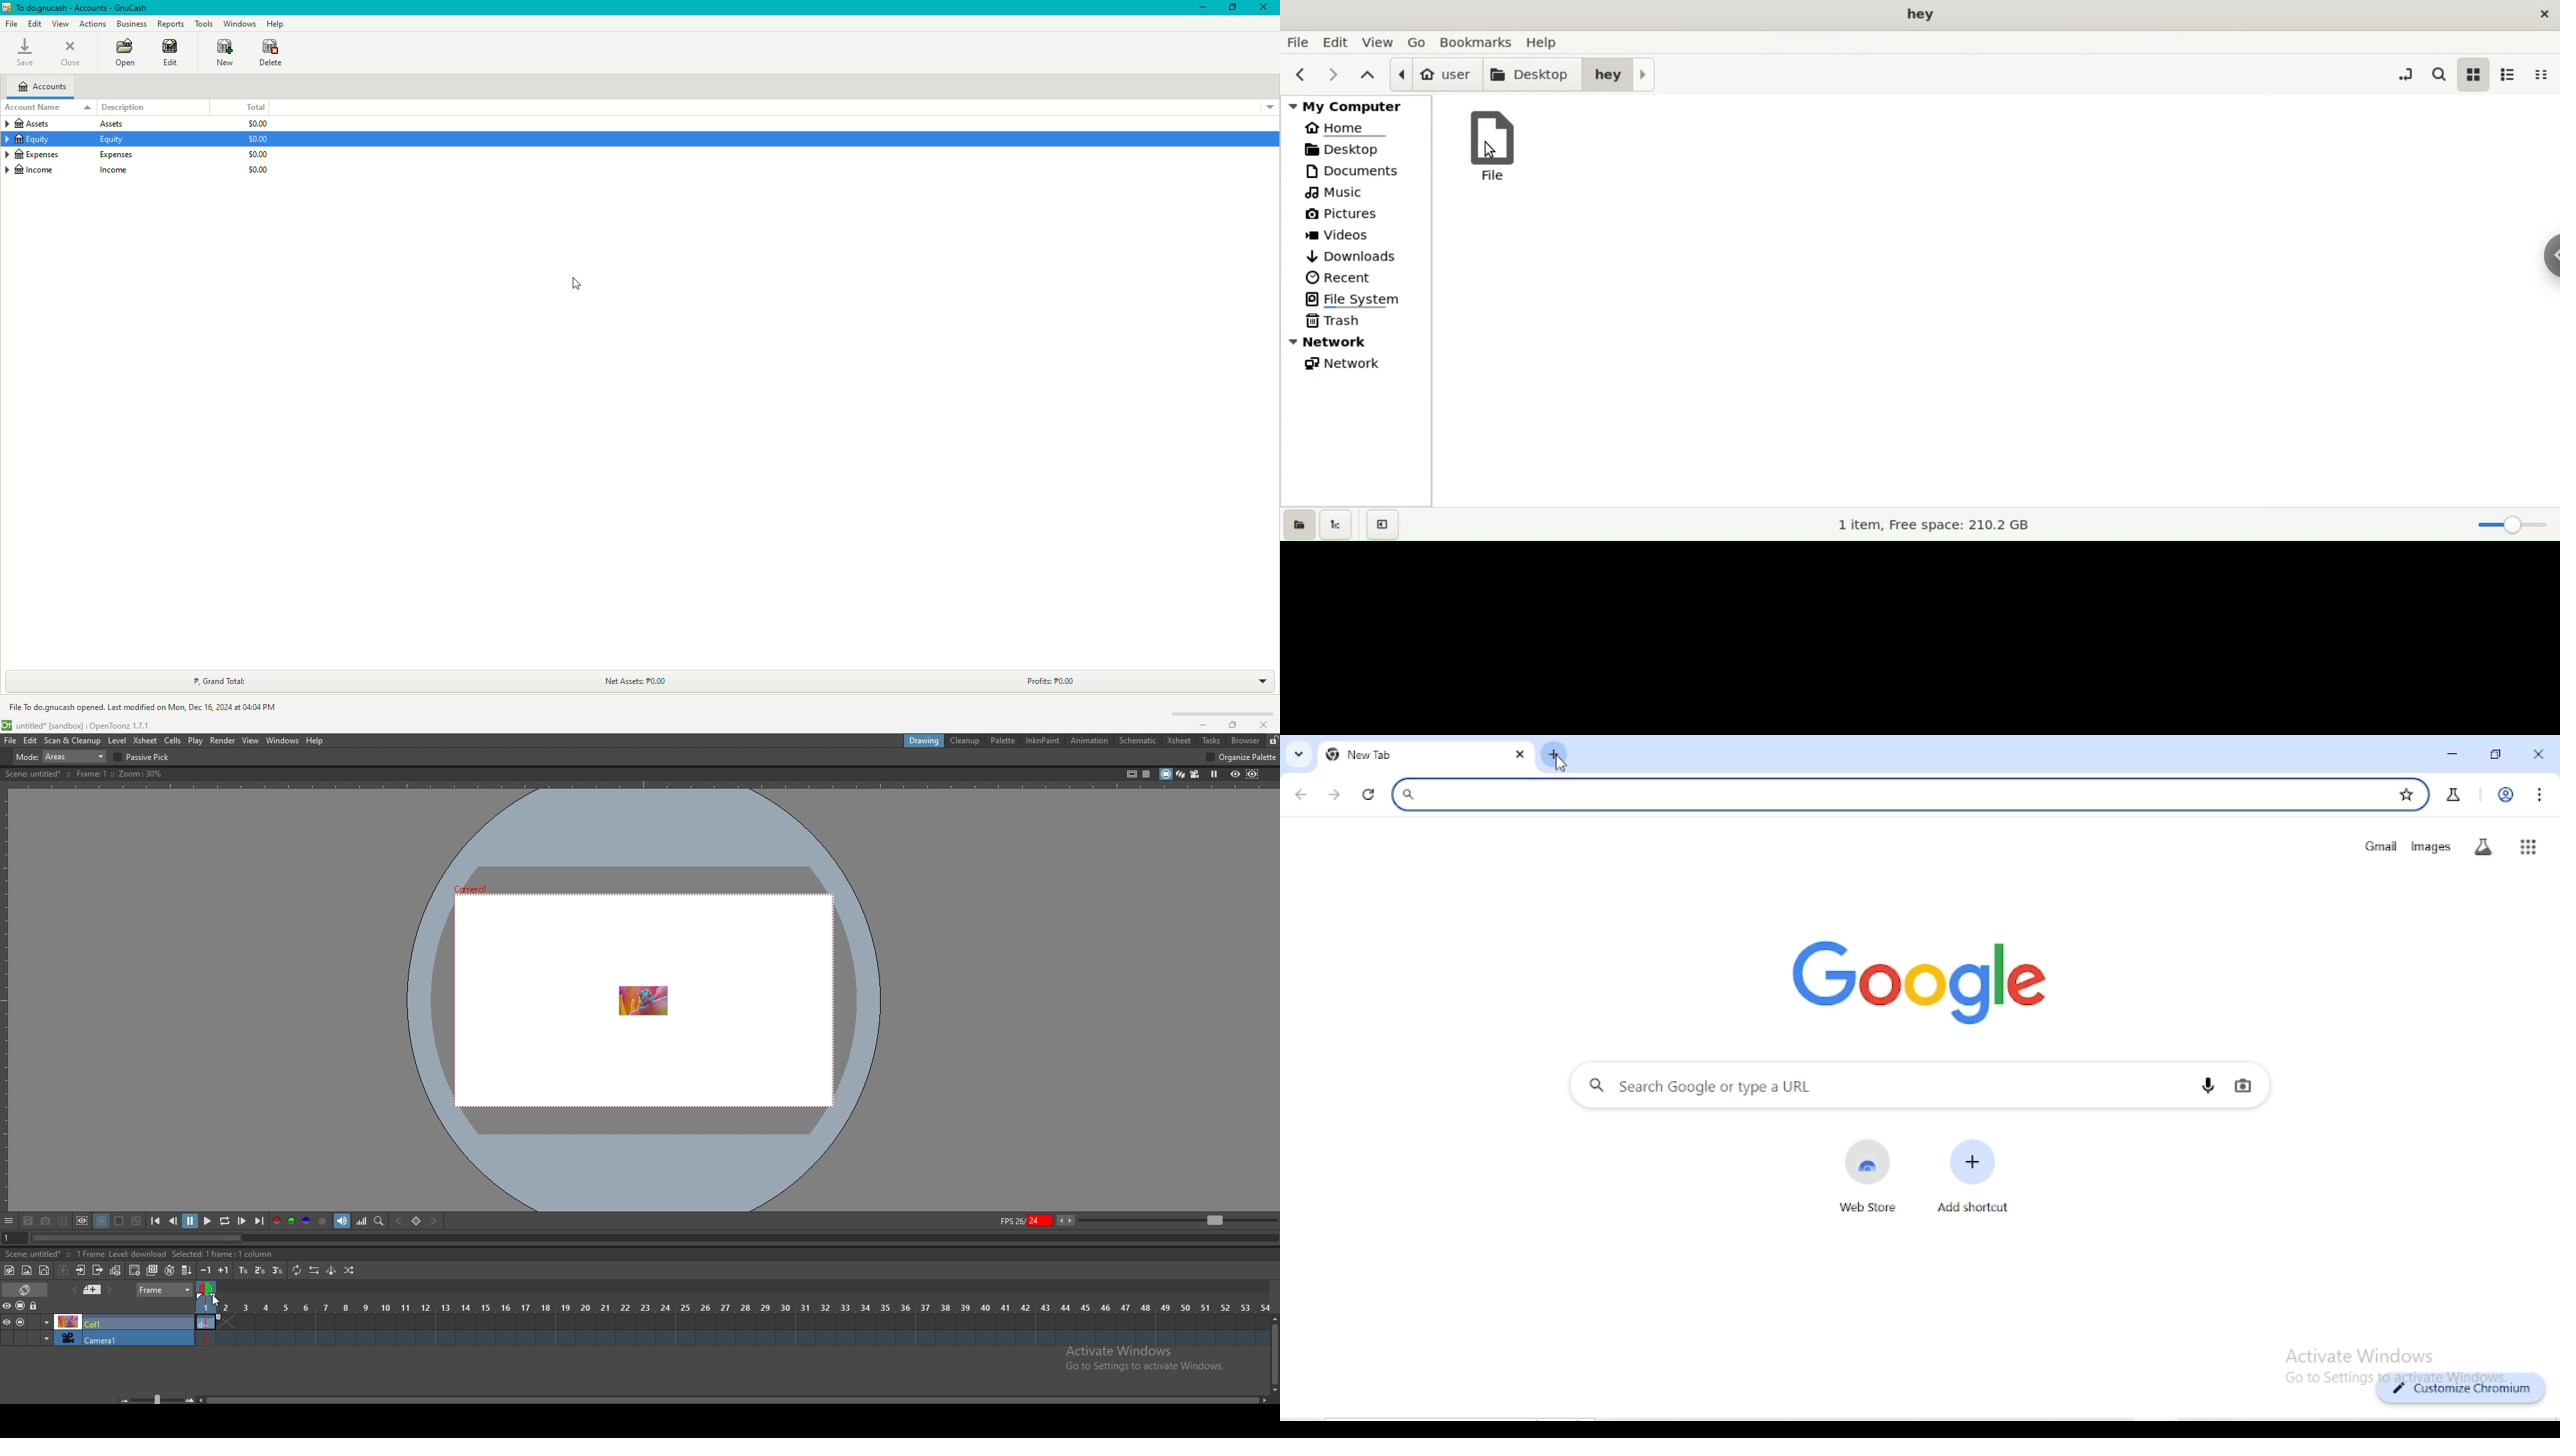 This screenshot has height=1456, width=2576. What do you see at coordinates (1300, 755) in the screenshot?
I see `search tabs` at bounding box center [1300, 755].